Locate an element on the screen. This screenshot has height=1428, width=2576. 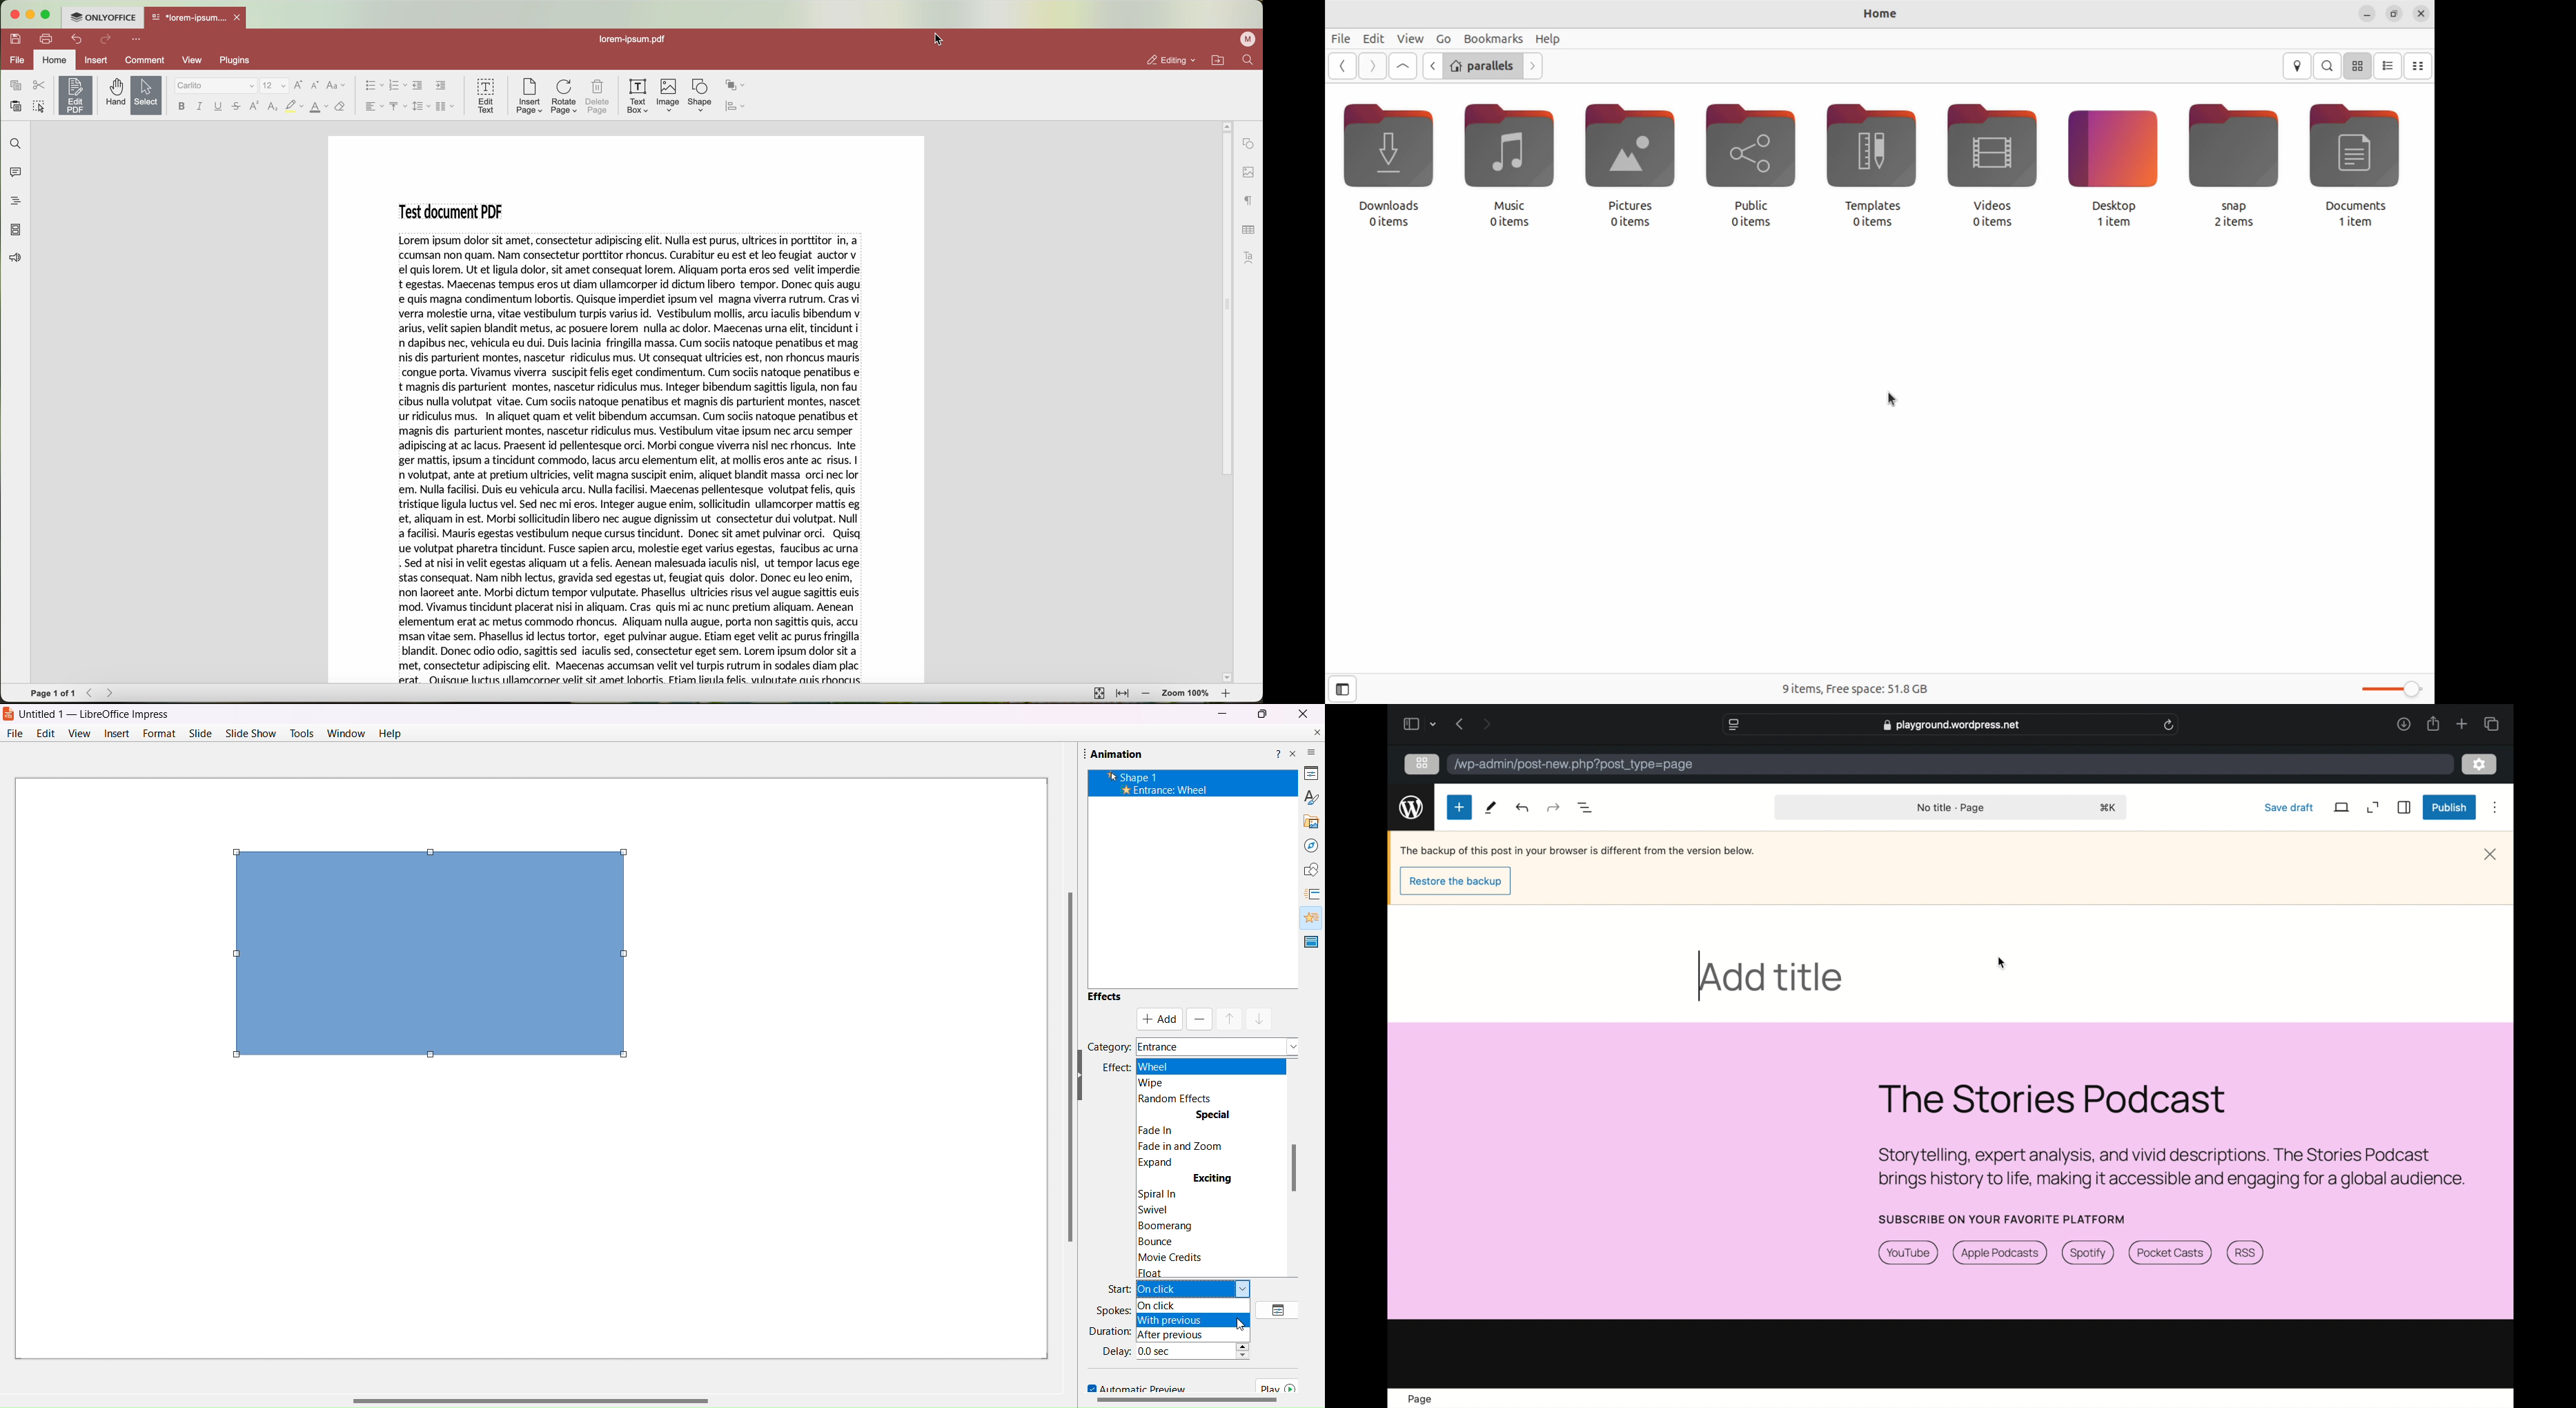
next page is located at coordinates (1487, 724).